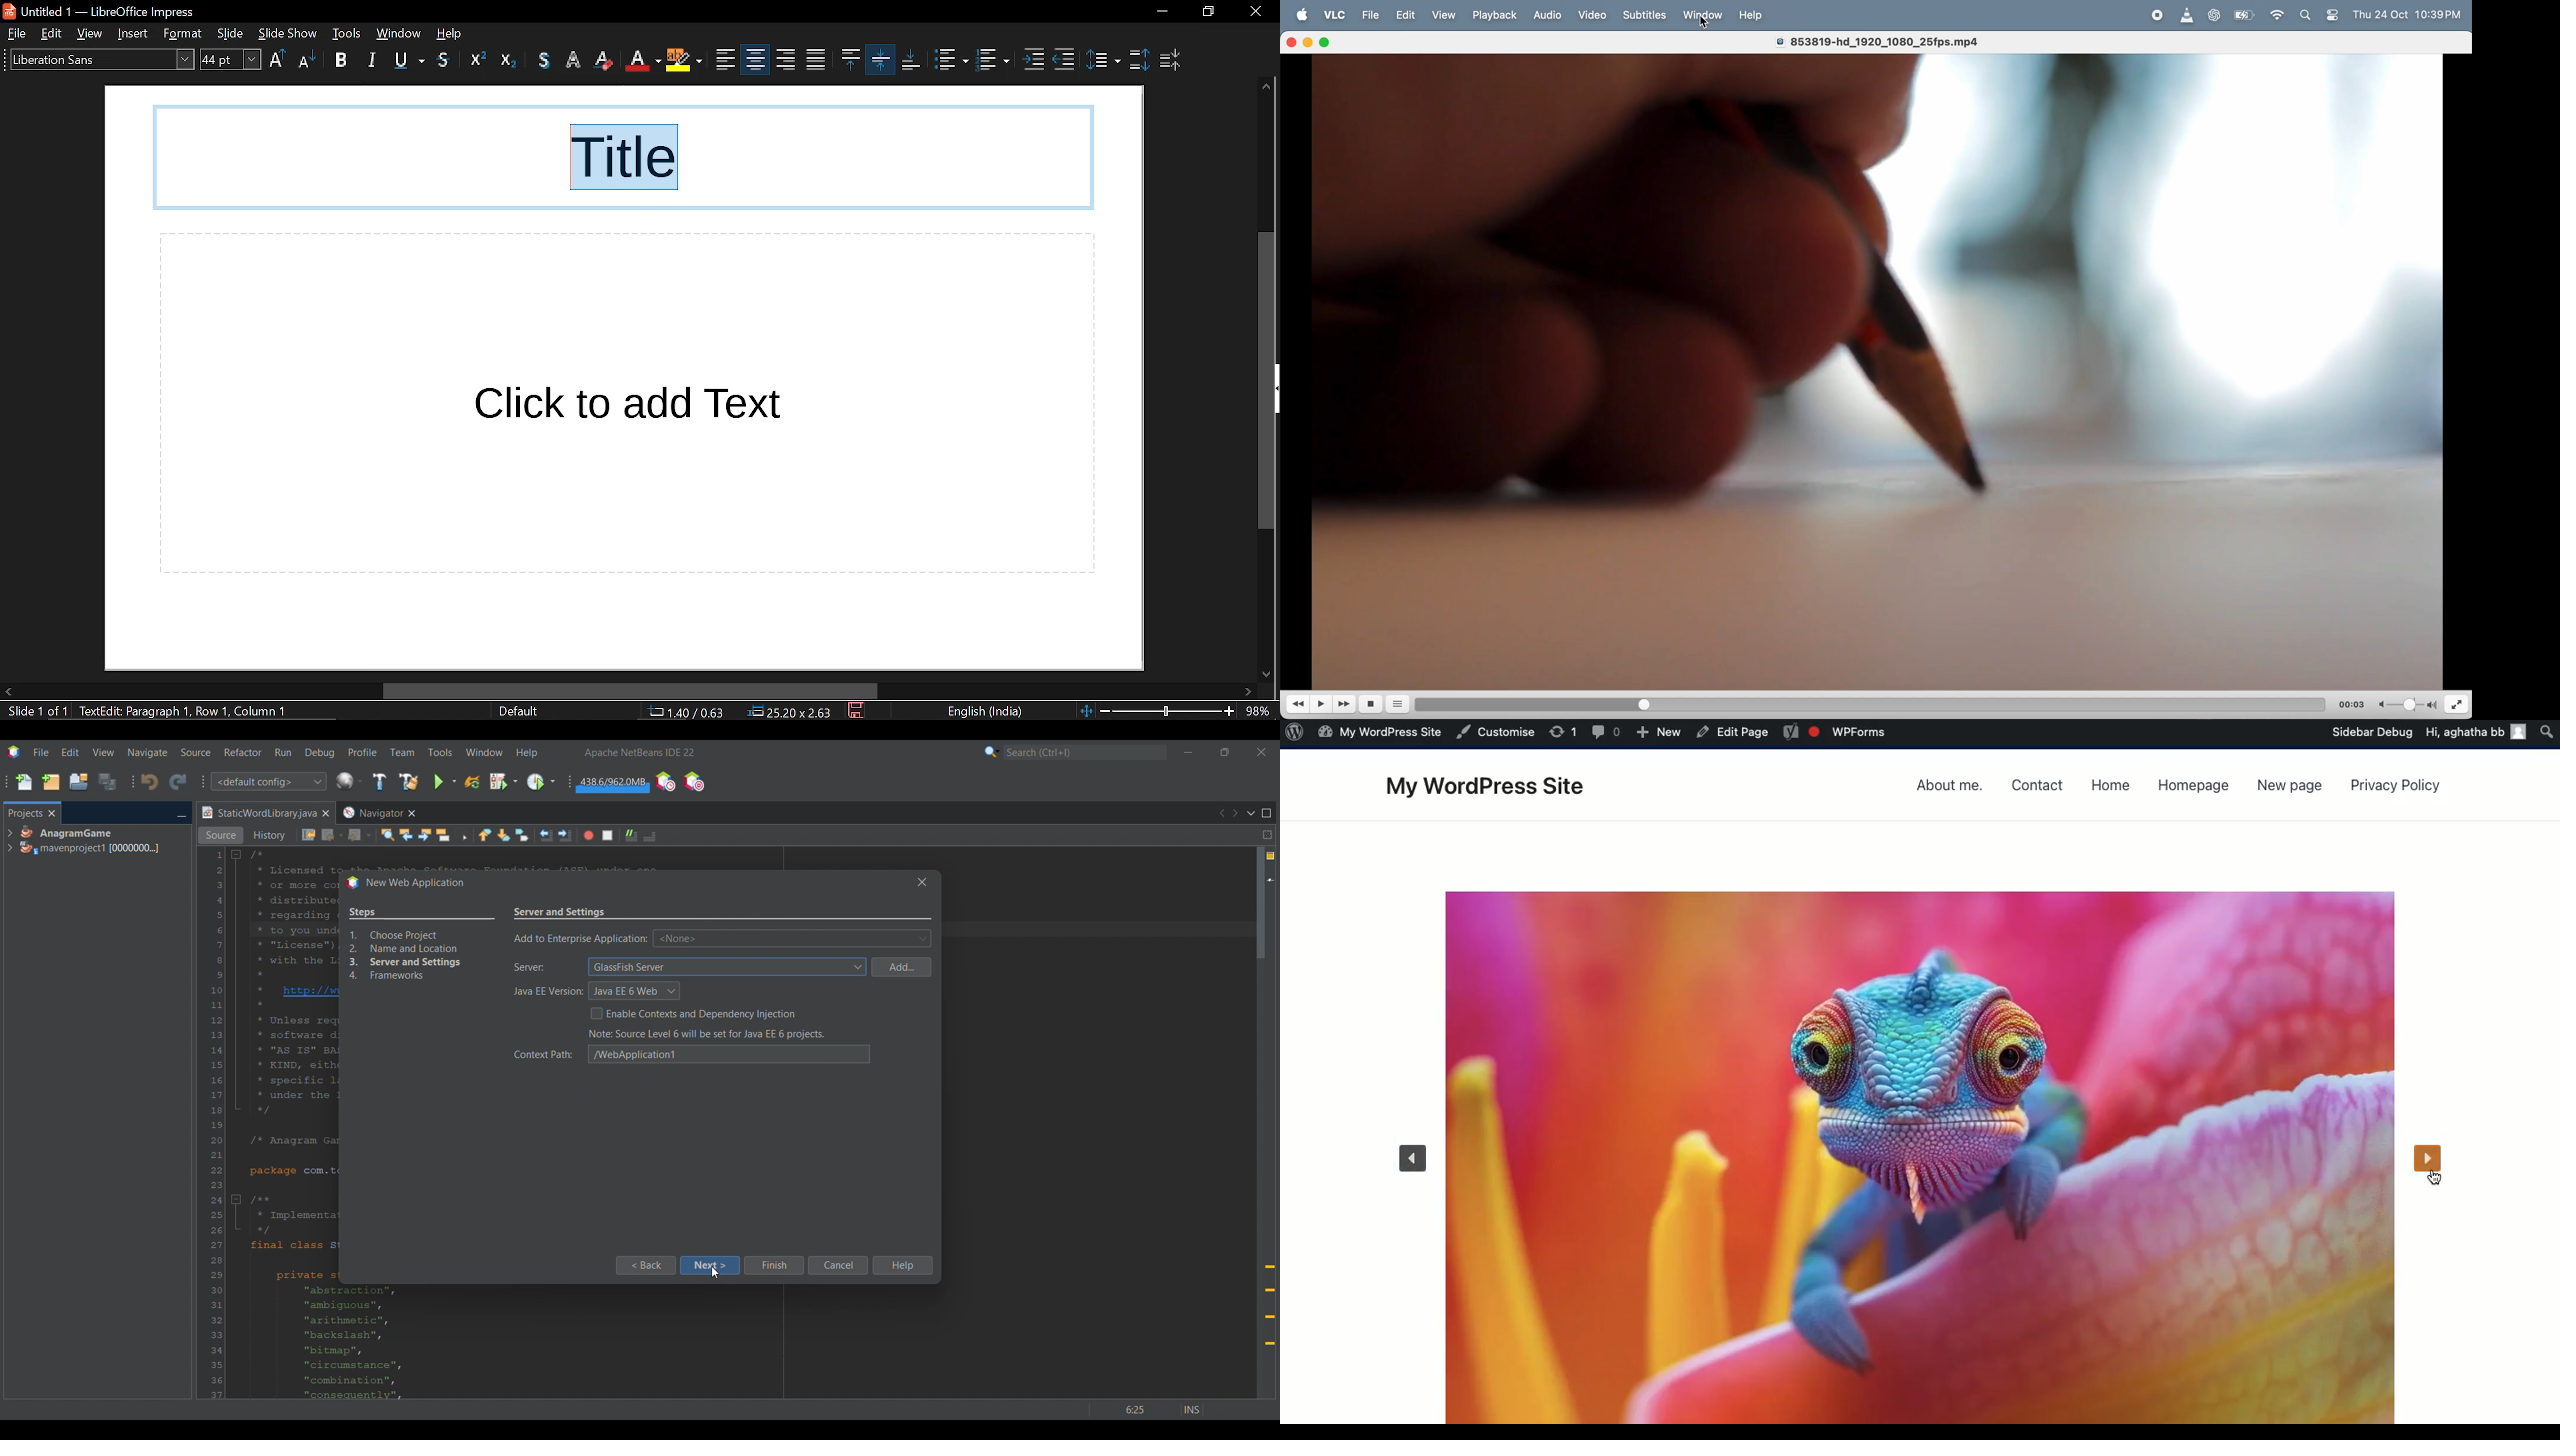 The width and height of the screenshot is (2576, 1456). What do you see at coordinates (1276, 390) in the screenshot?
I see `expand pane` at bounding box center [1276, 390].